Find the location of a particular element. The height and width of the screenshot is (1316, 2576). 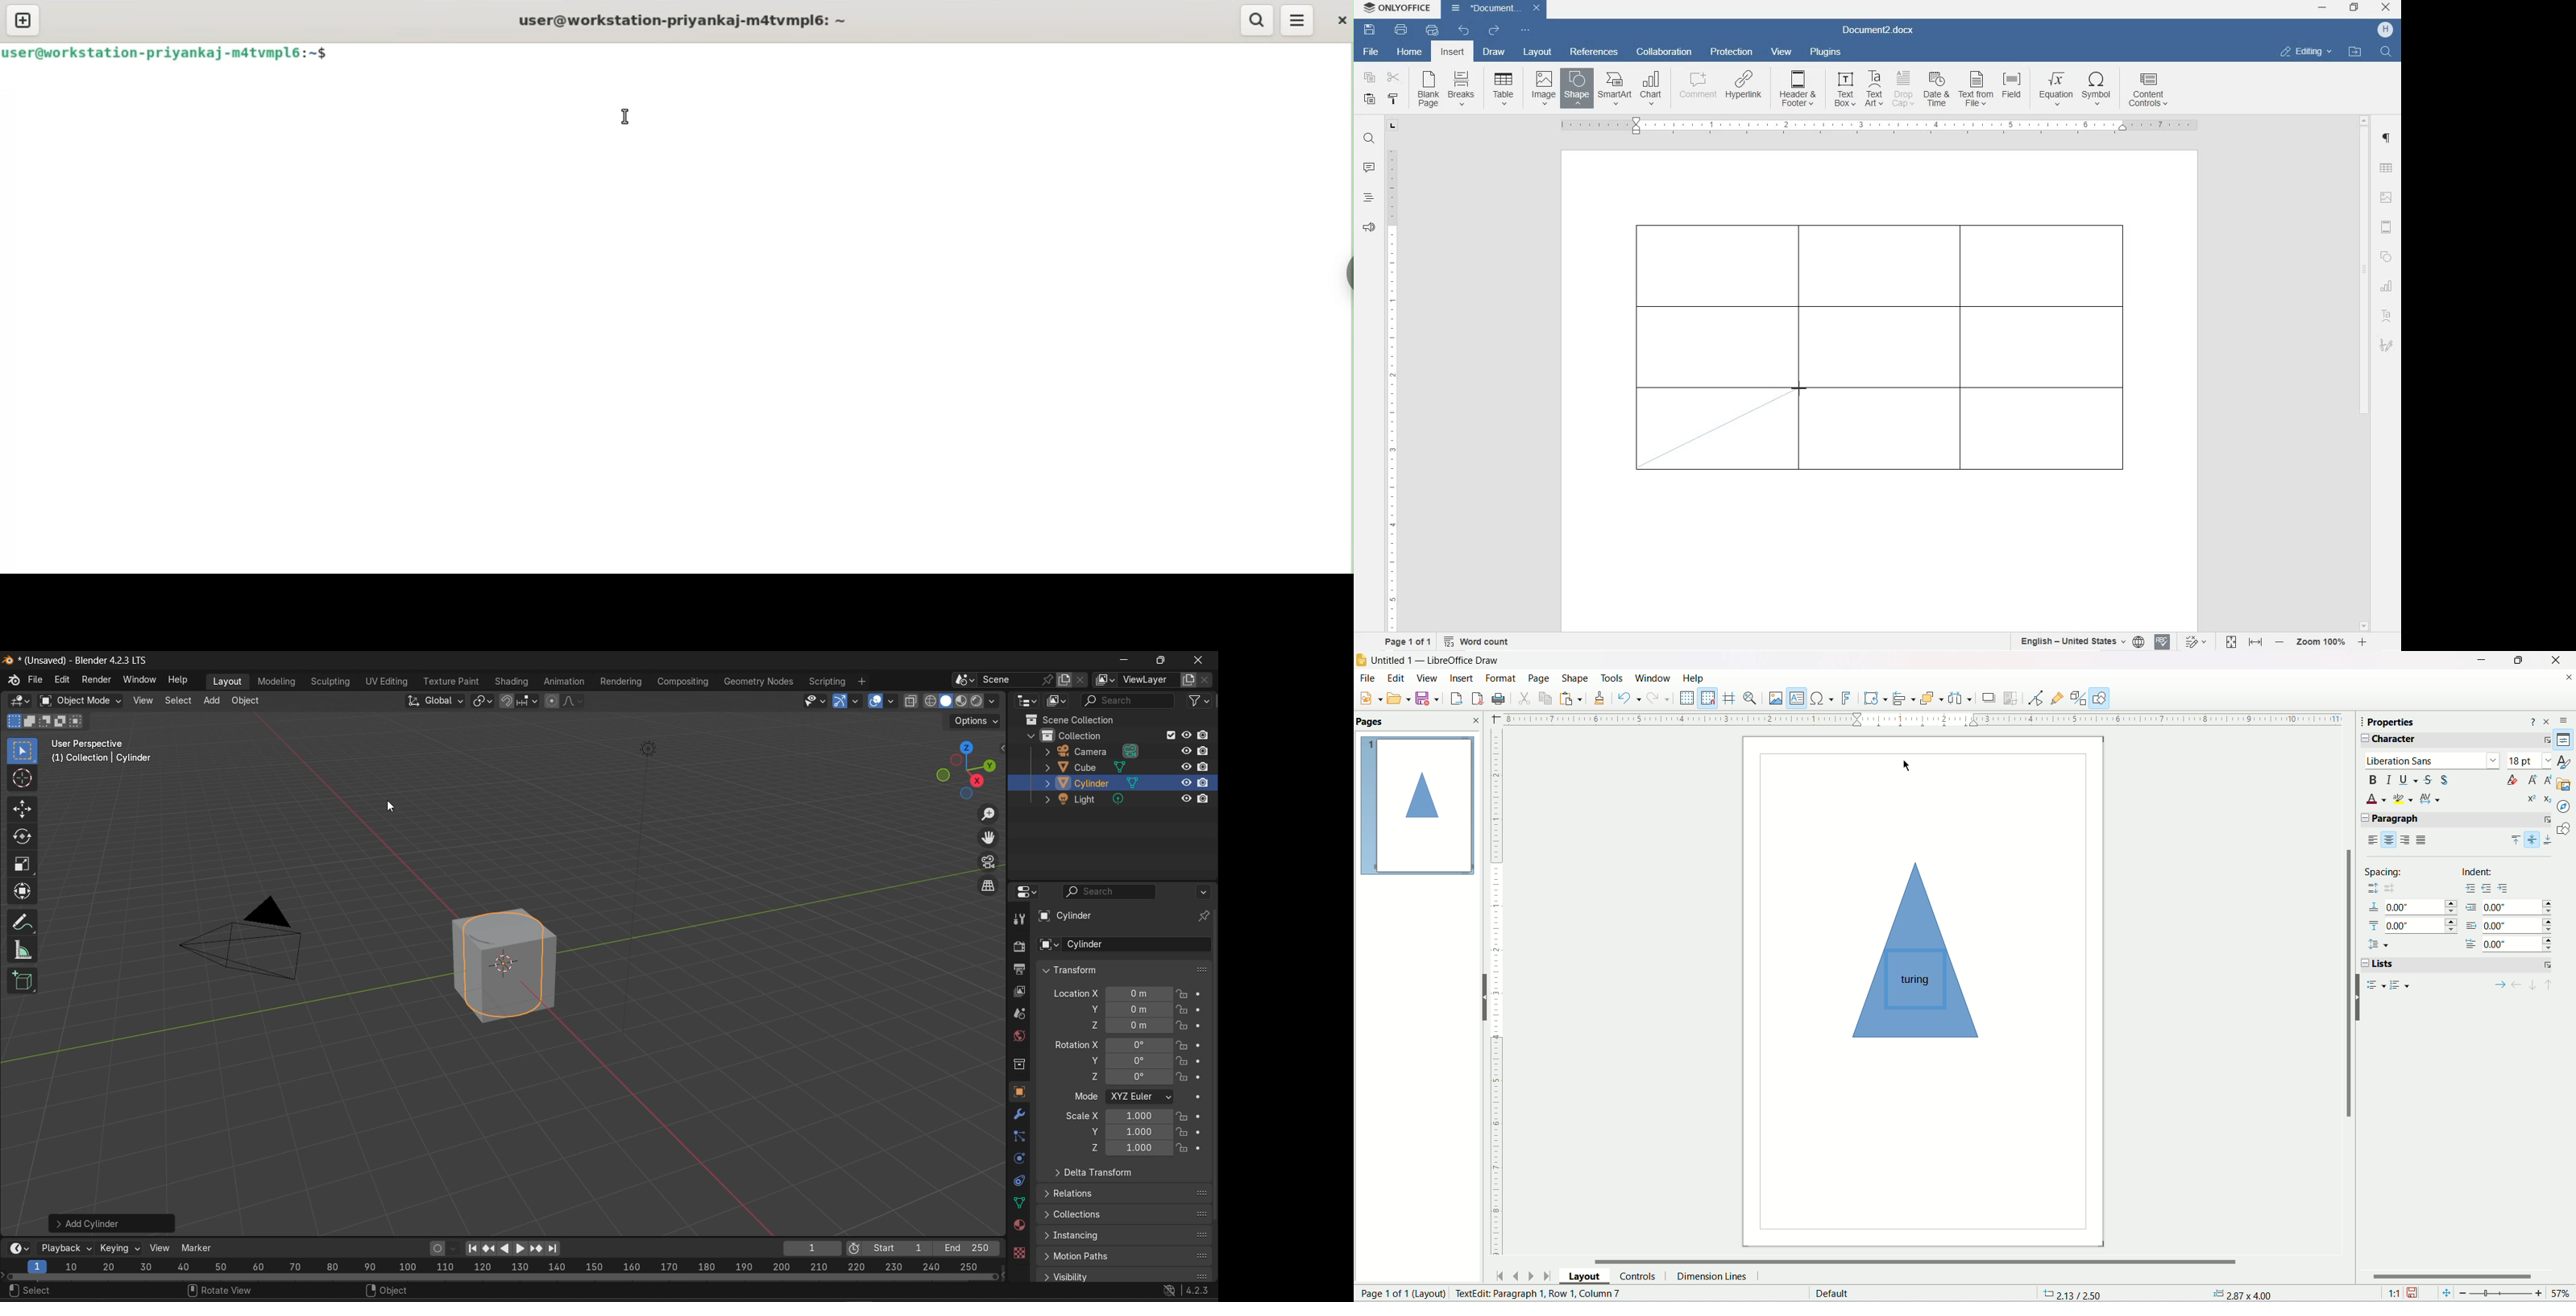

zoom in or out is located at coordinates (2322, 642).